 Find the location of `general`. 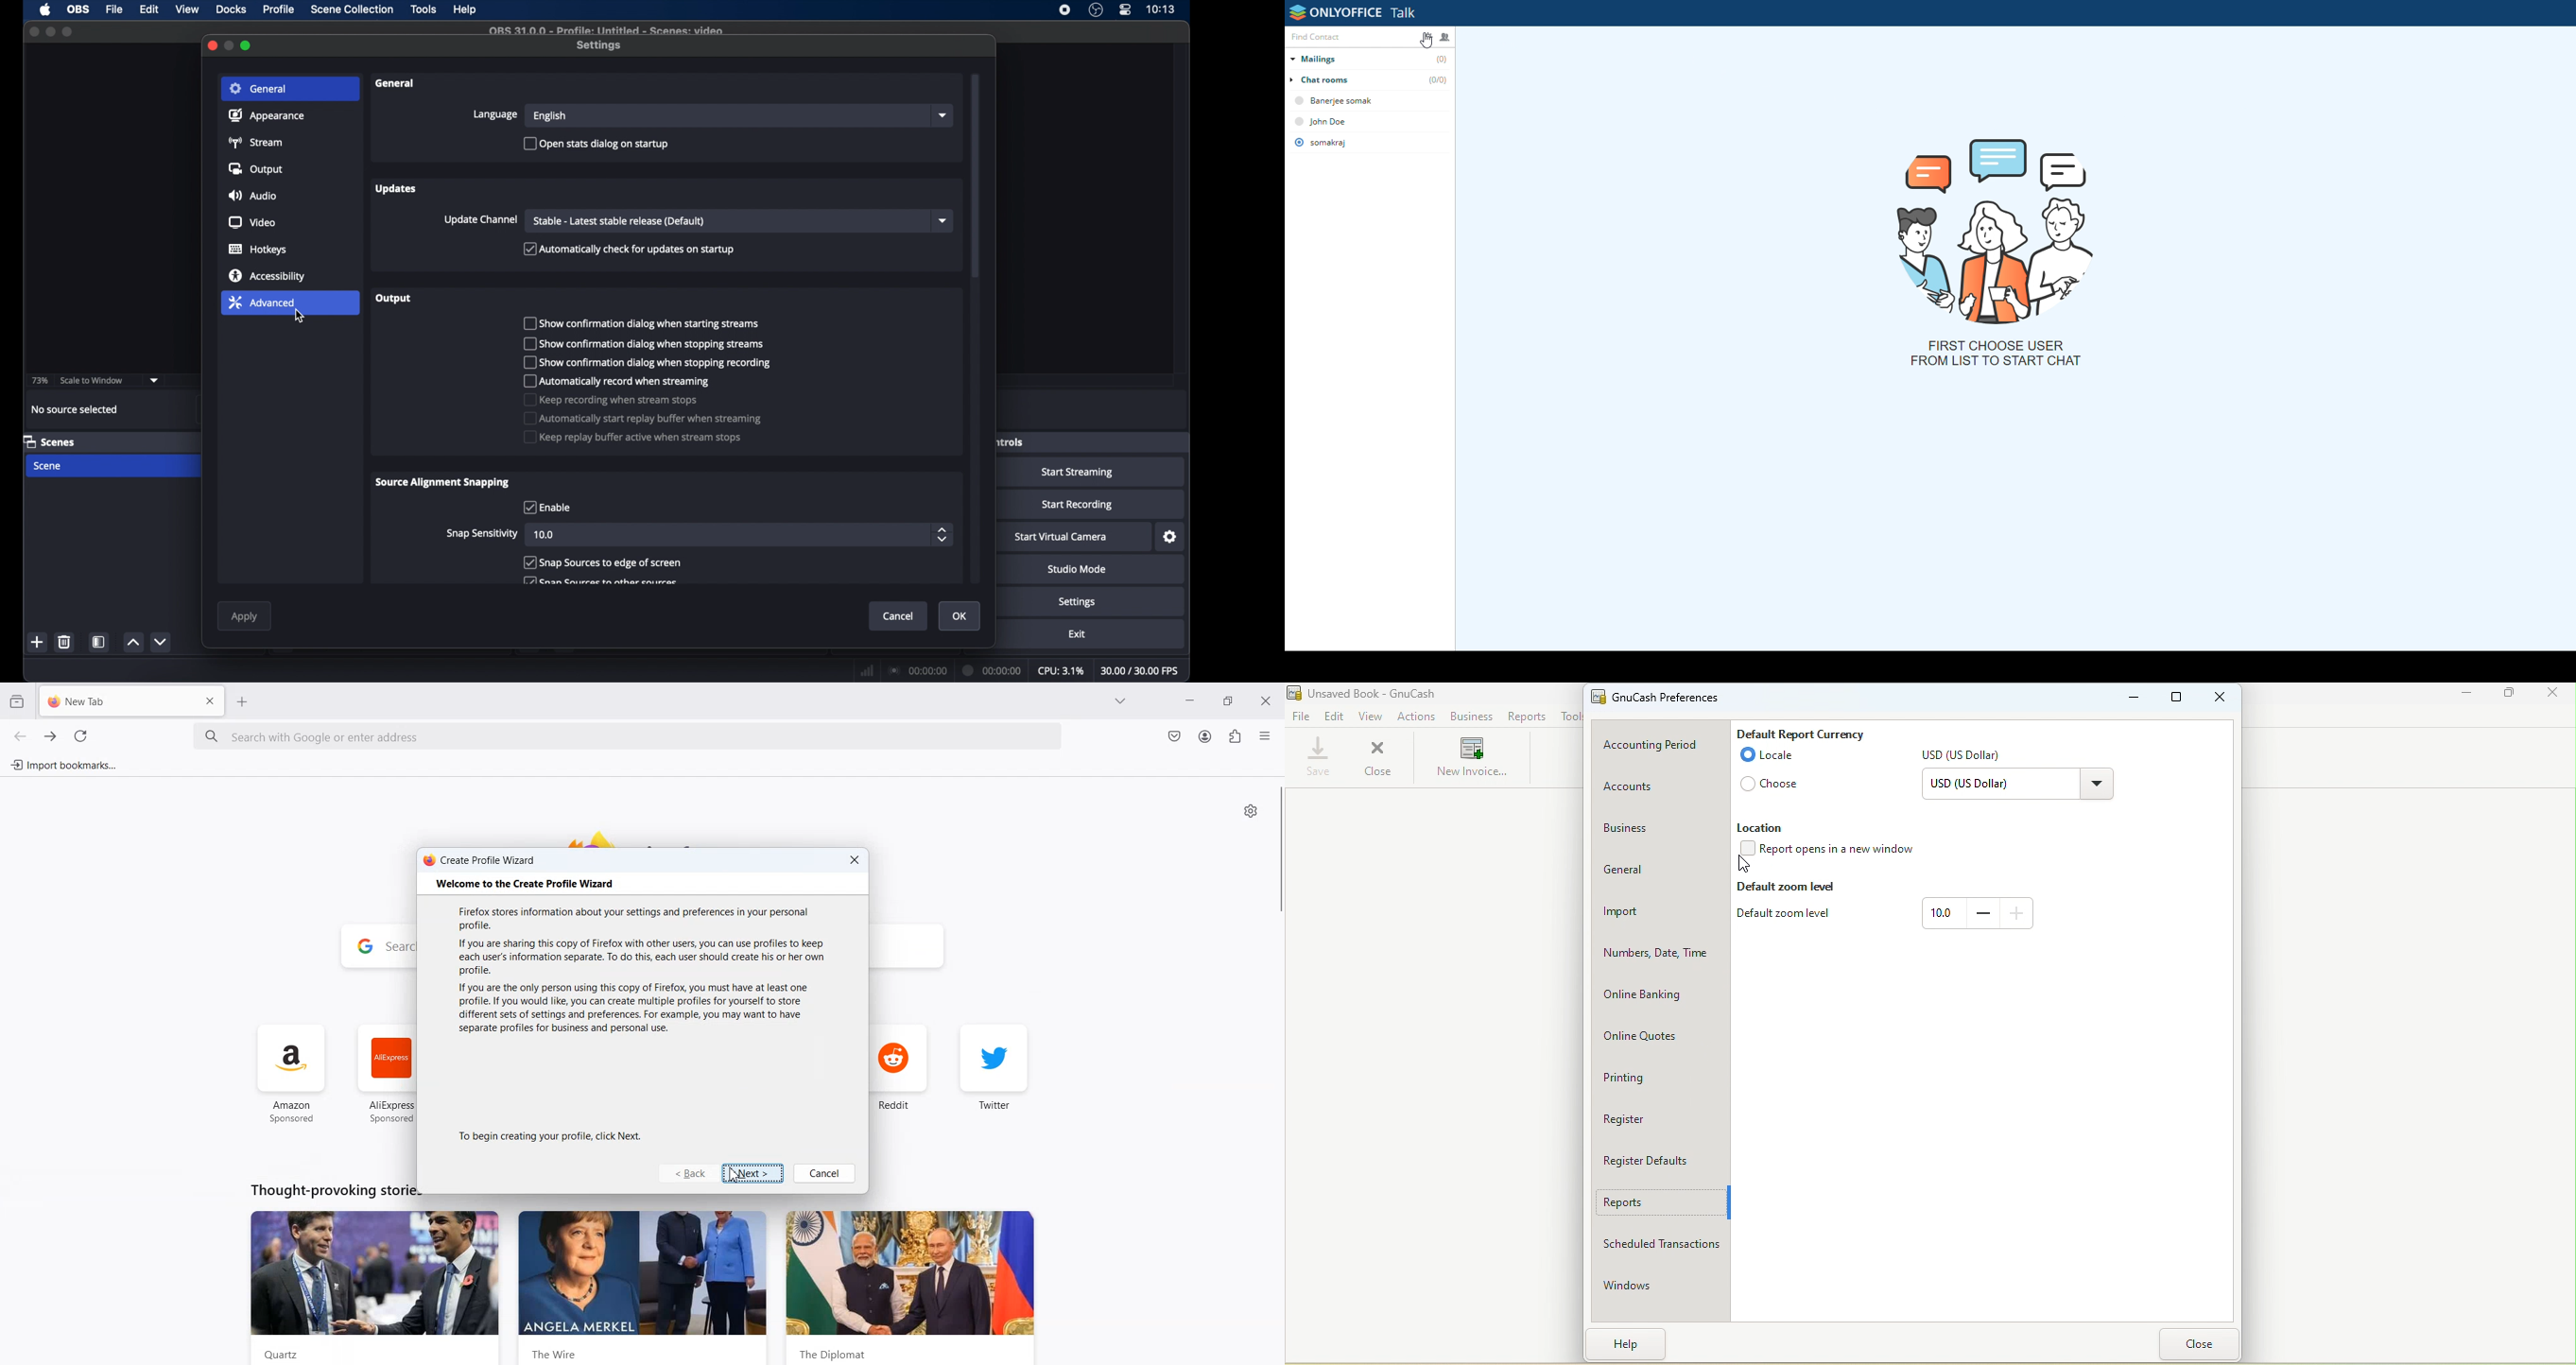

general is located at coordinates (395, 83).